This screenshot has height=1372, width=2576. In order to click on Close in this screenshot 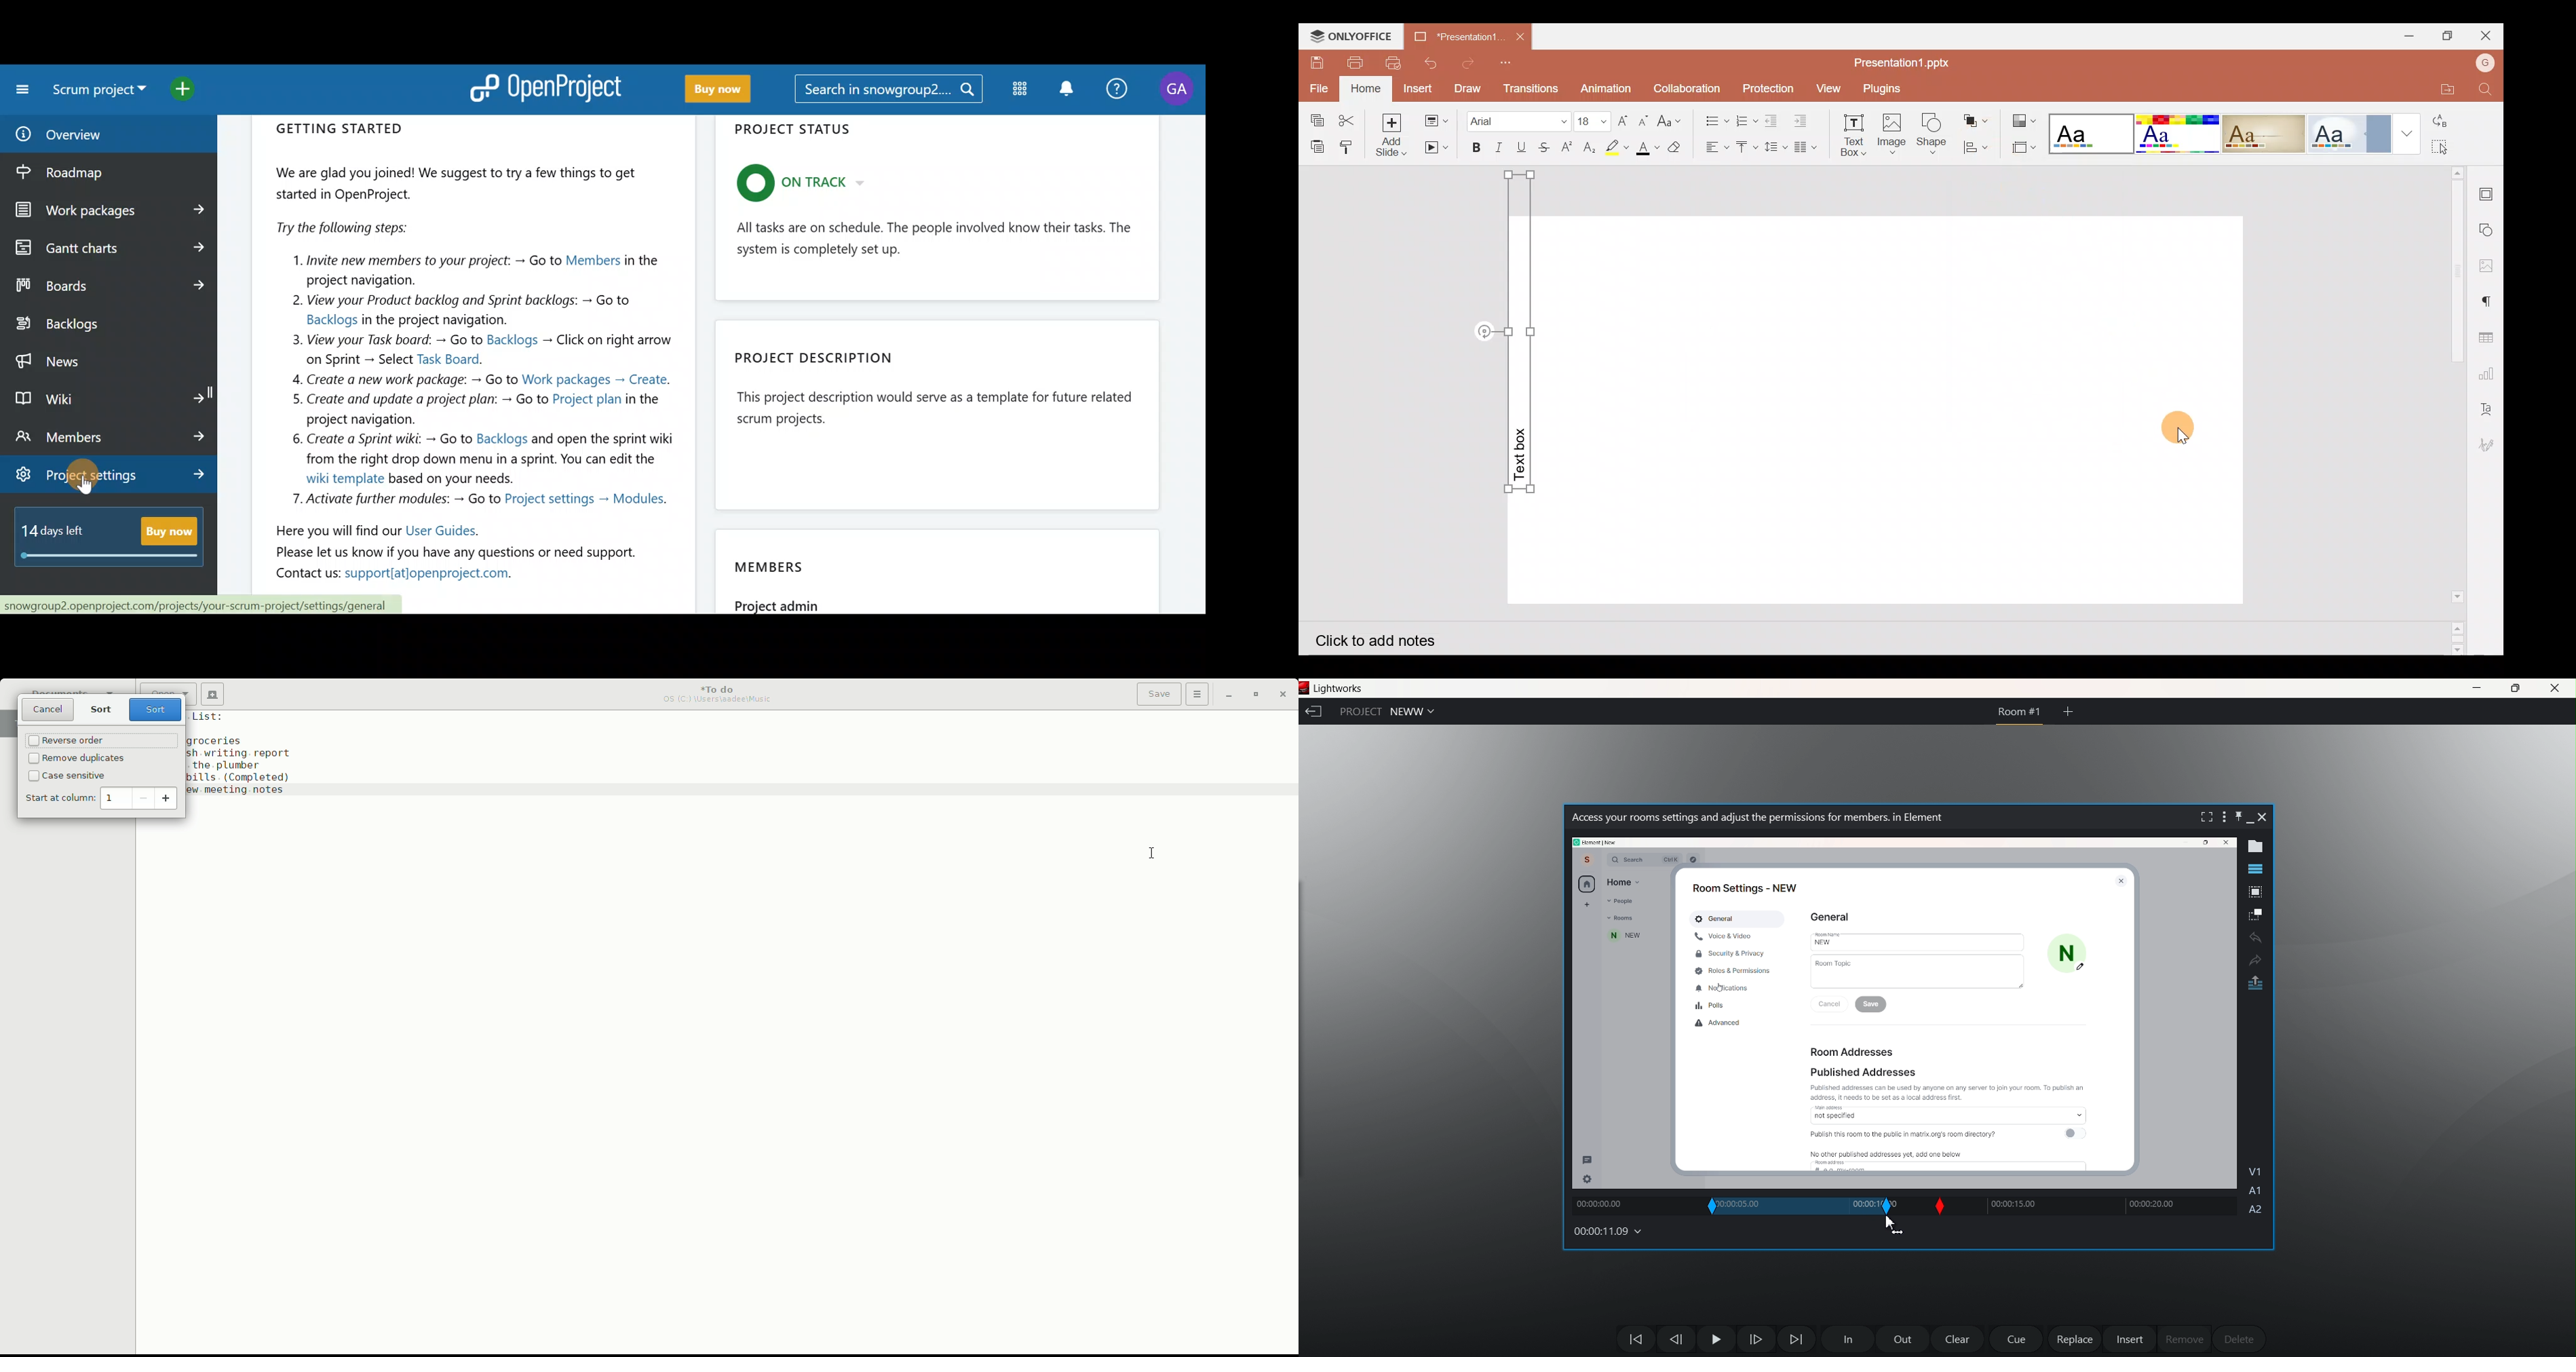, I will do `click(2489, 36)`.